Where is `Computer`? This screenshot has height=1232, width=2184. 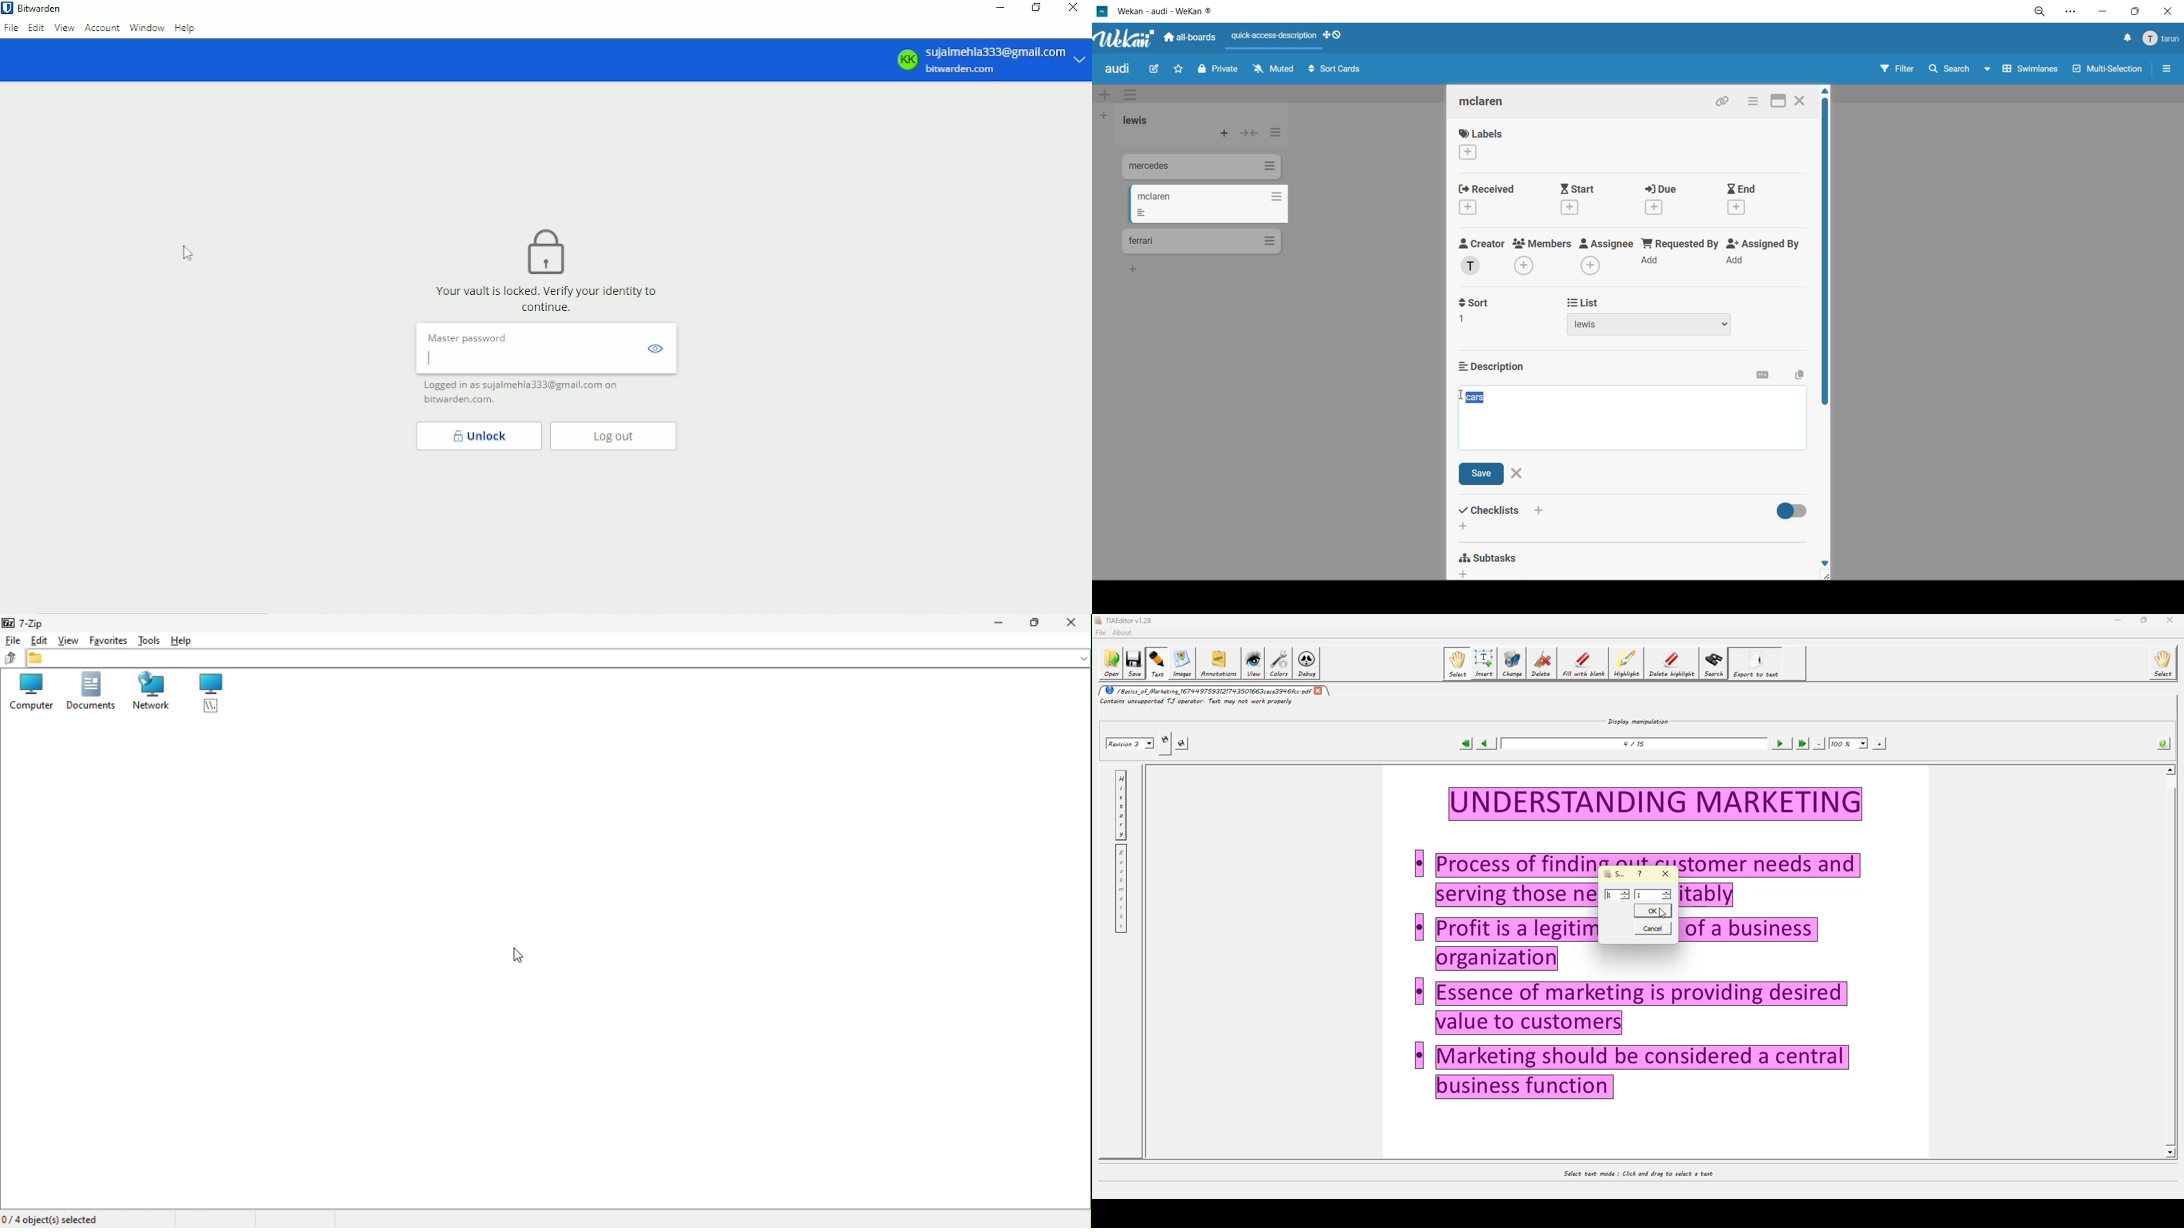 Computer is located at coordinates (31, 693).